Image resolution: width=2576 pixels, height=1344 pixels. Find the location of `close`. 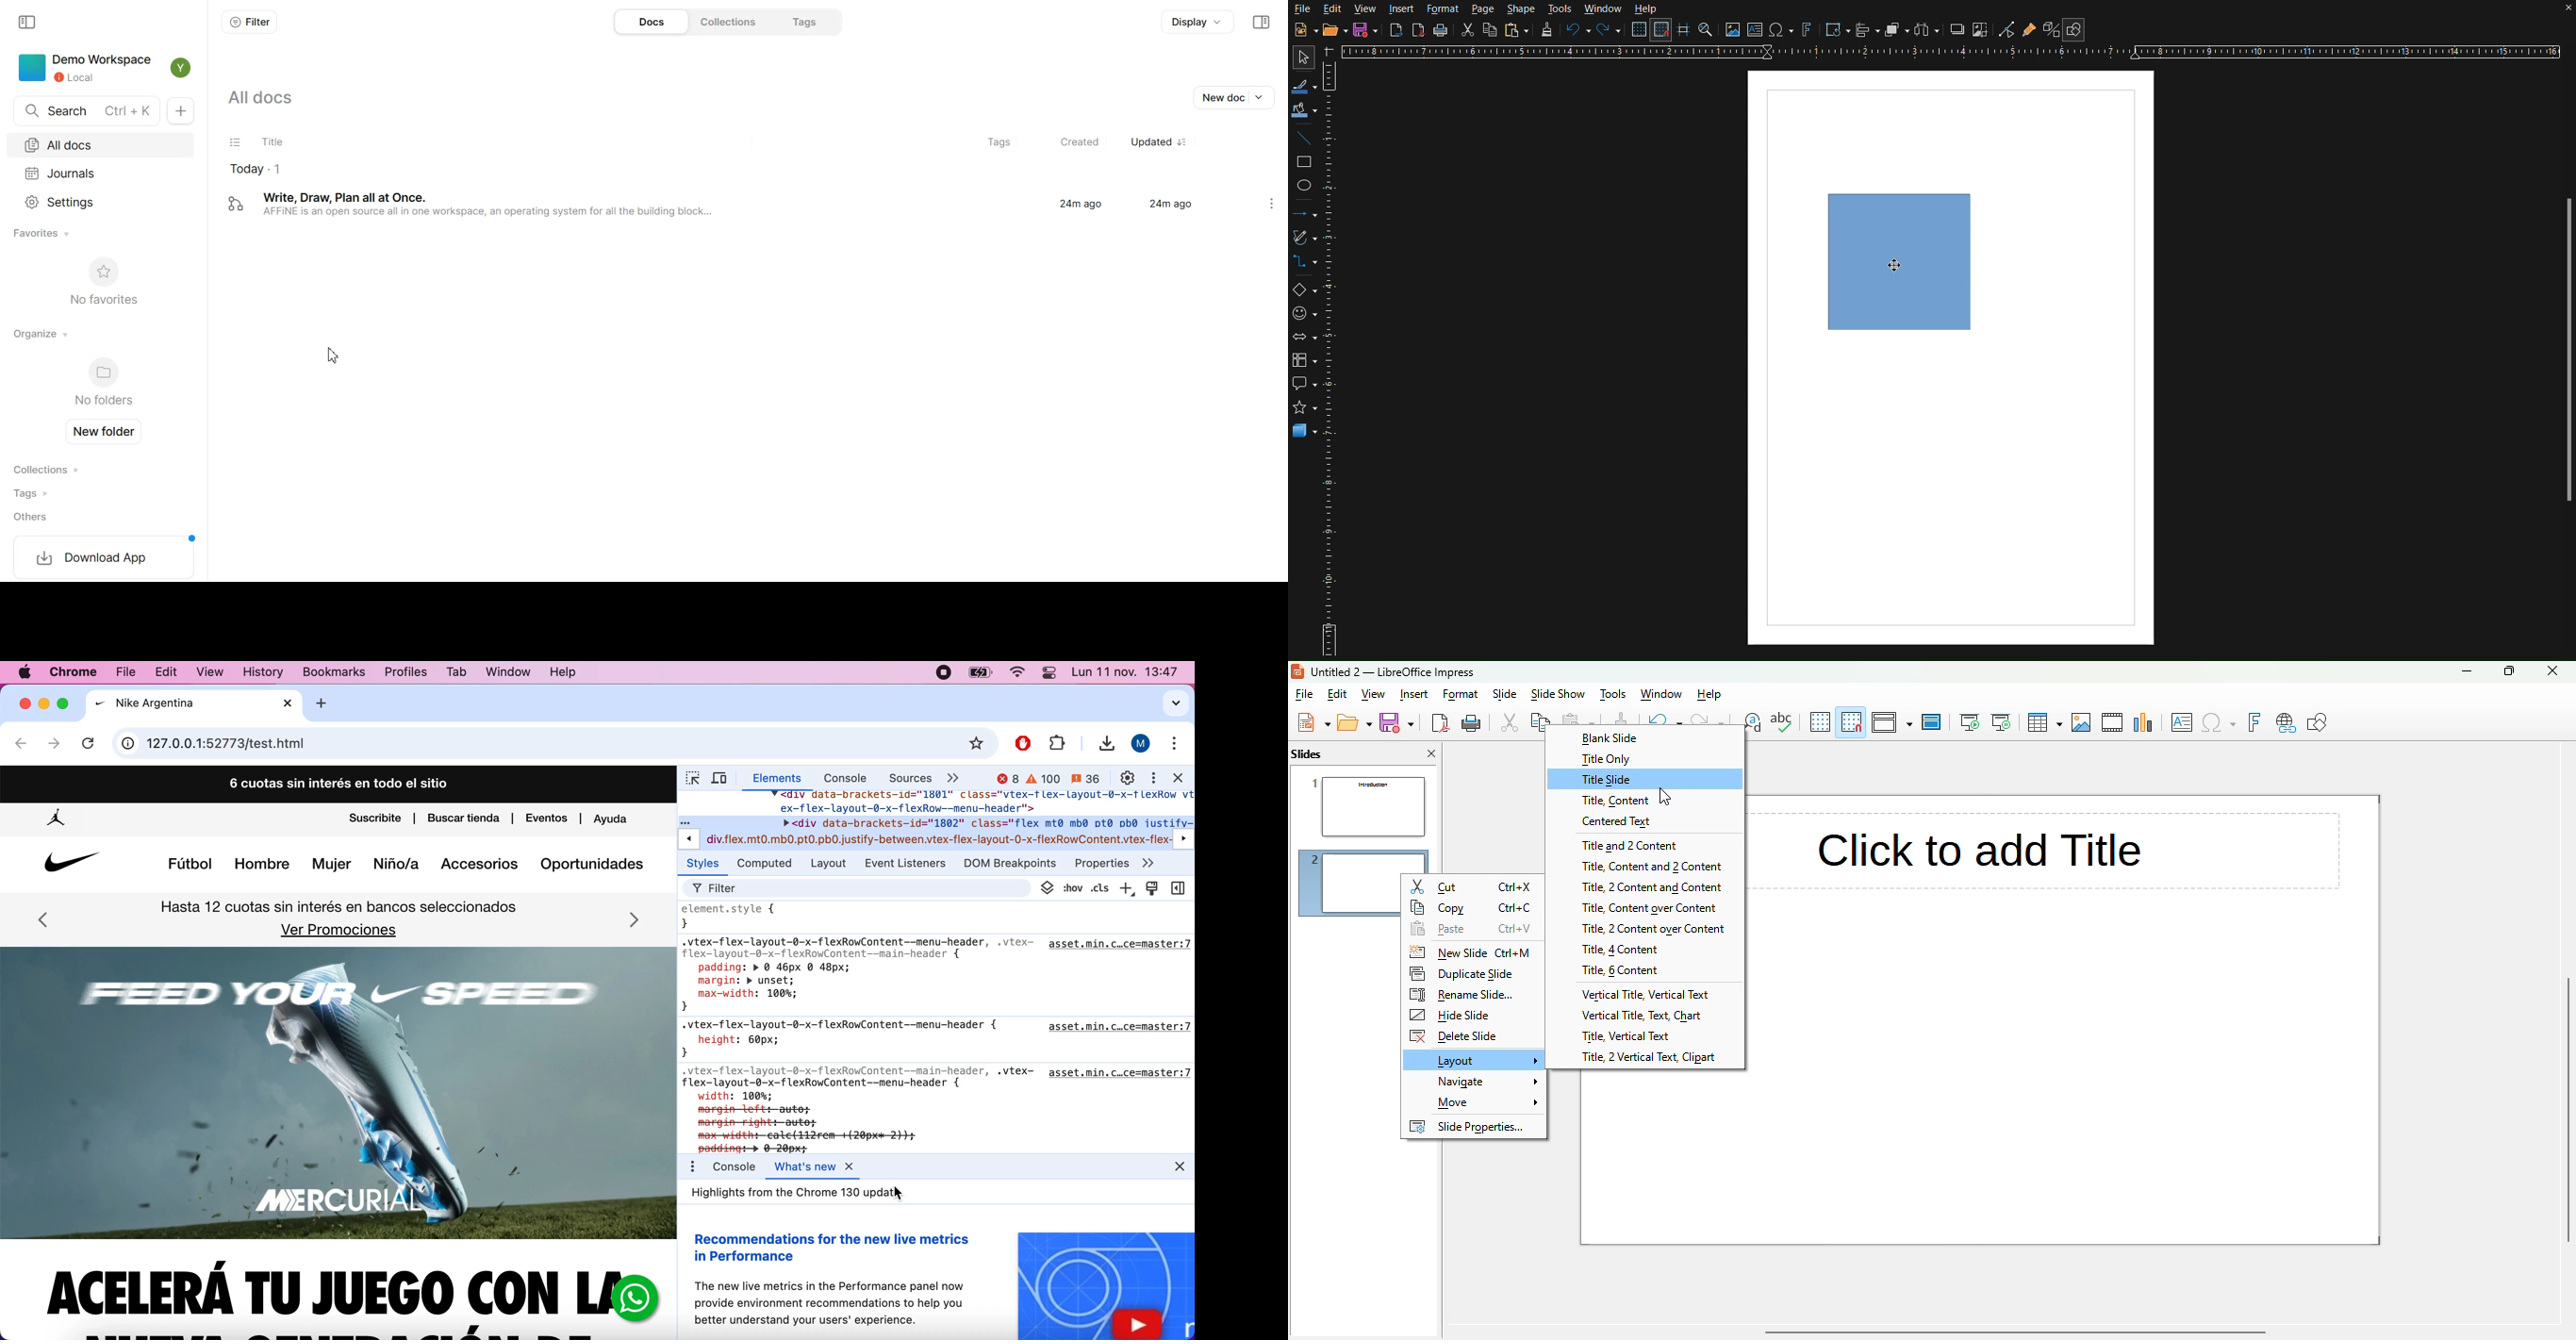

close is located at coordinates (2555, 13).